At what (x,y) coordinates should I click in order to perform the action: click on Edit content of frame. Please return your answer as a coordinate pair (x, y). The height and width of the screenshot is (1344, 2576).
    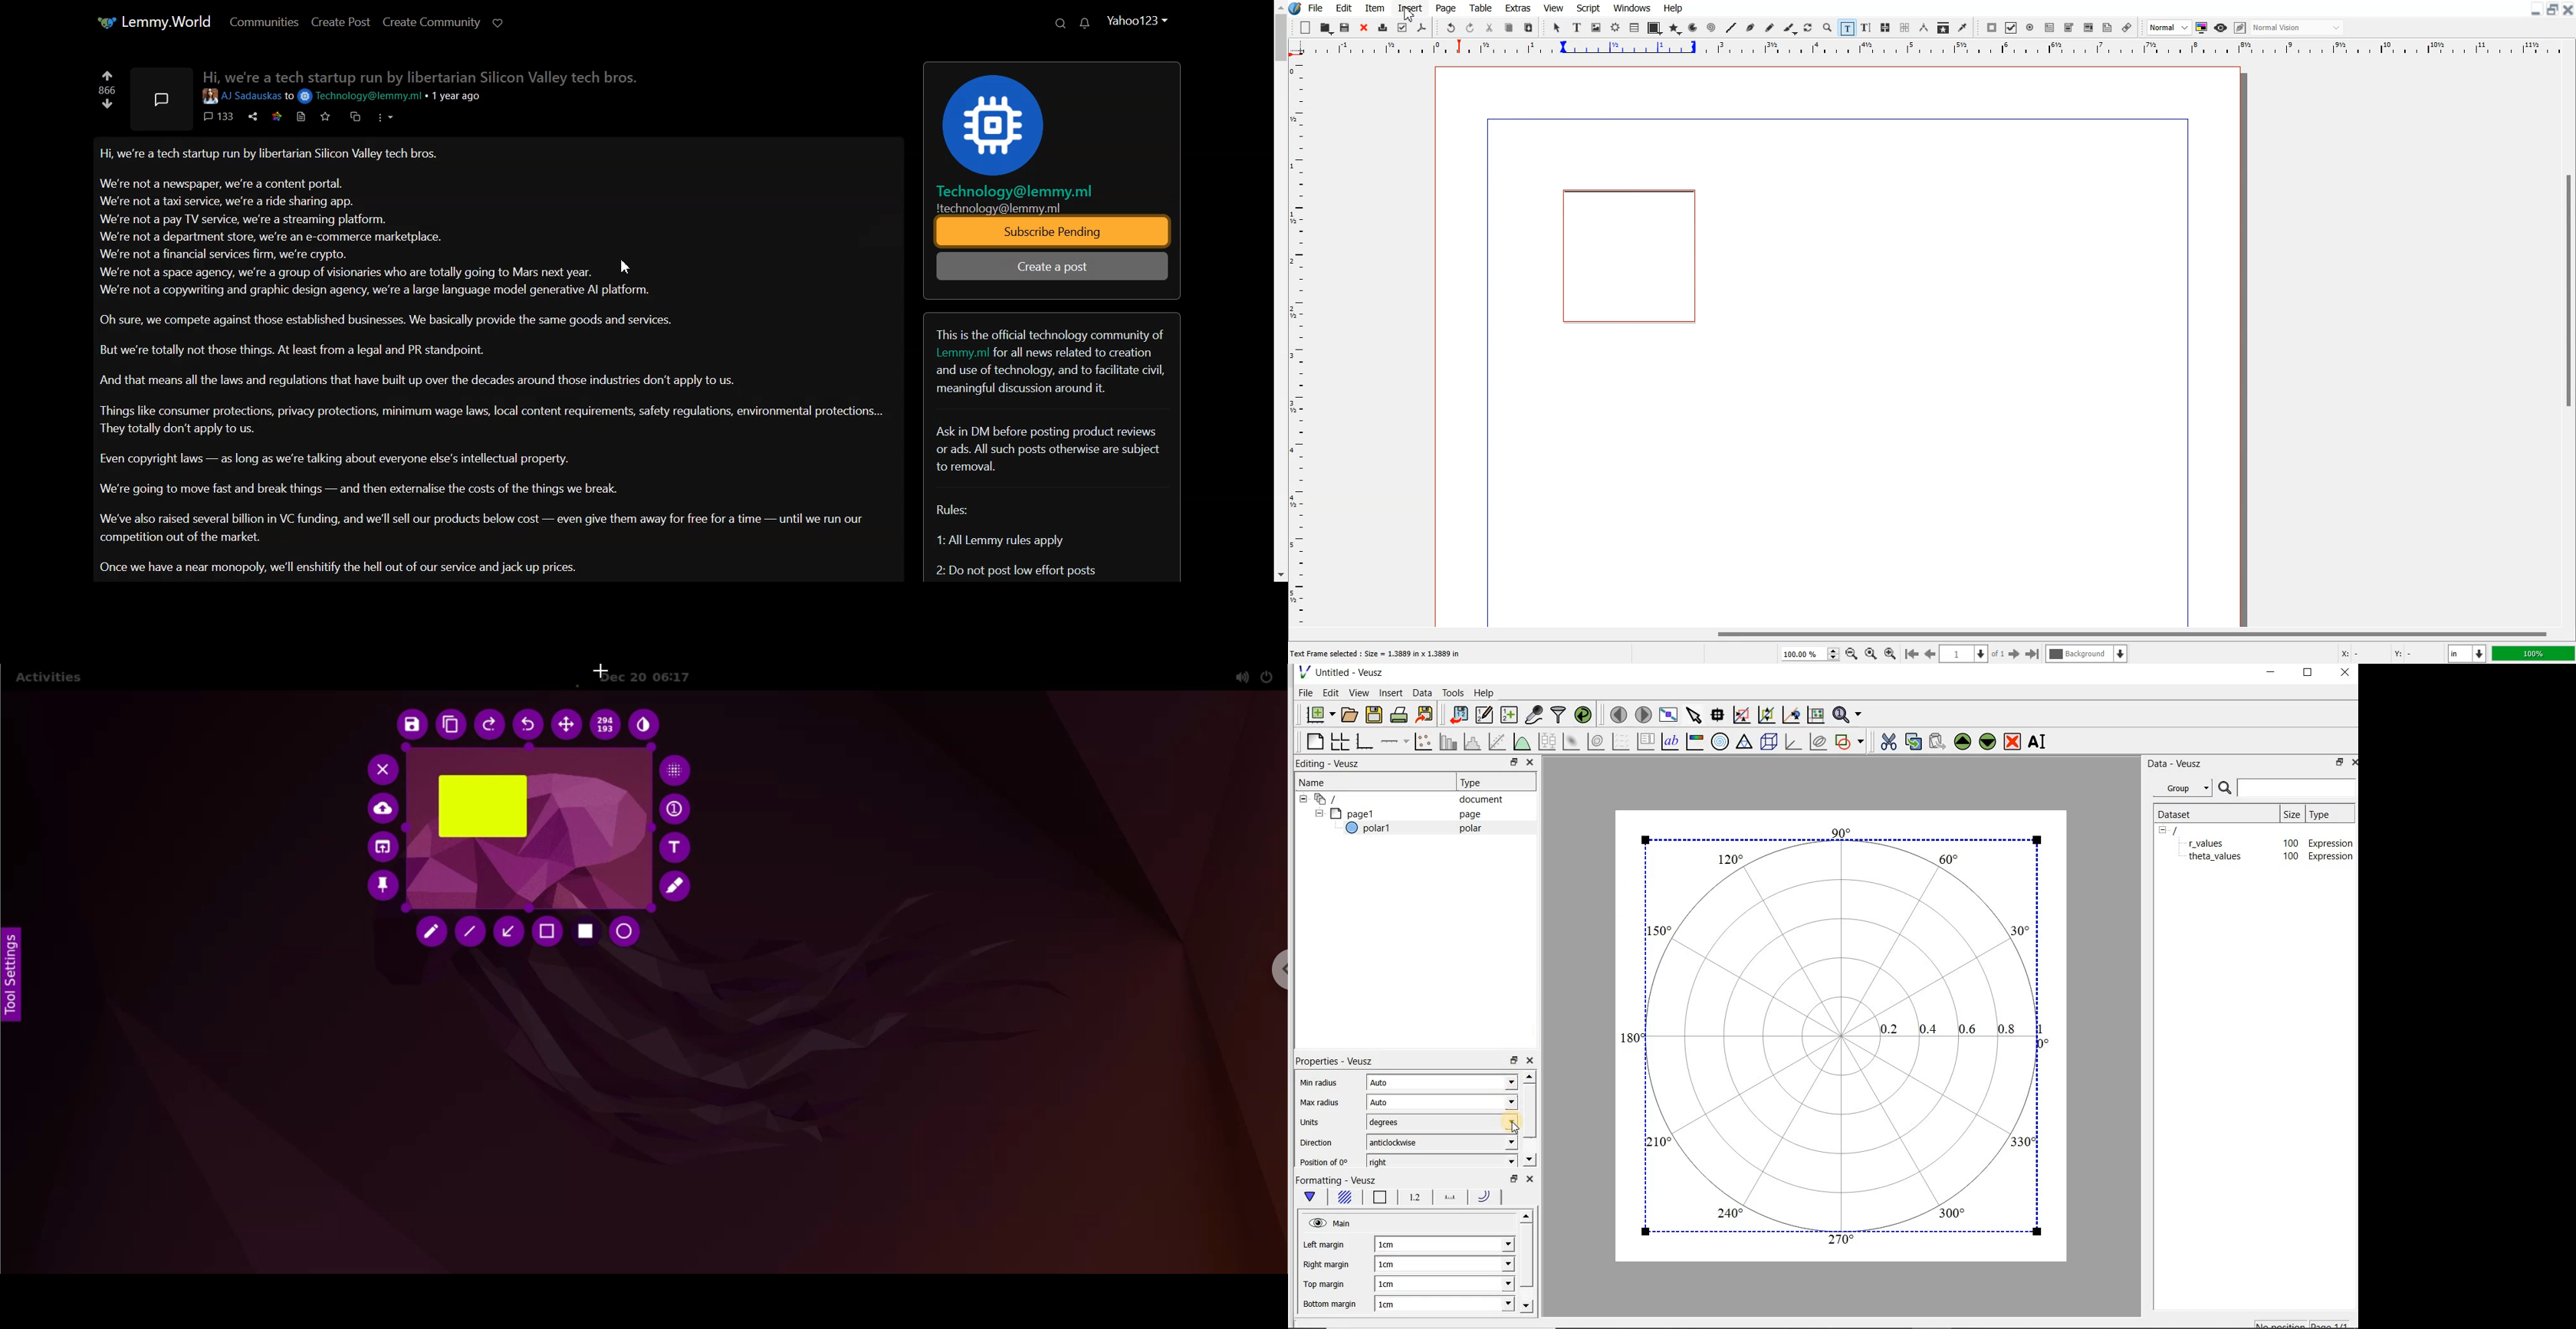
    Looking at the image, I should click on (1847, 27).